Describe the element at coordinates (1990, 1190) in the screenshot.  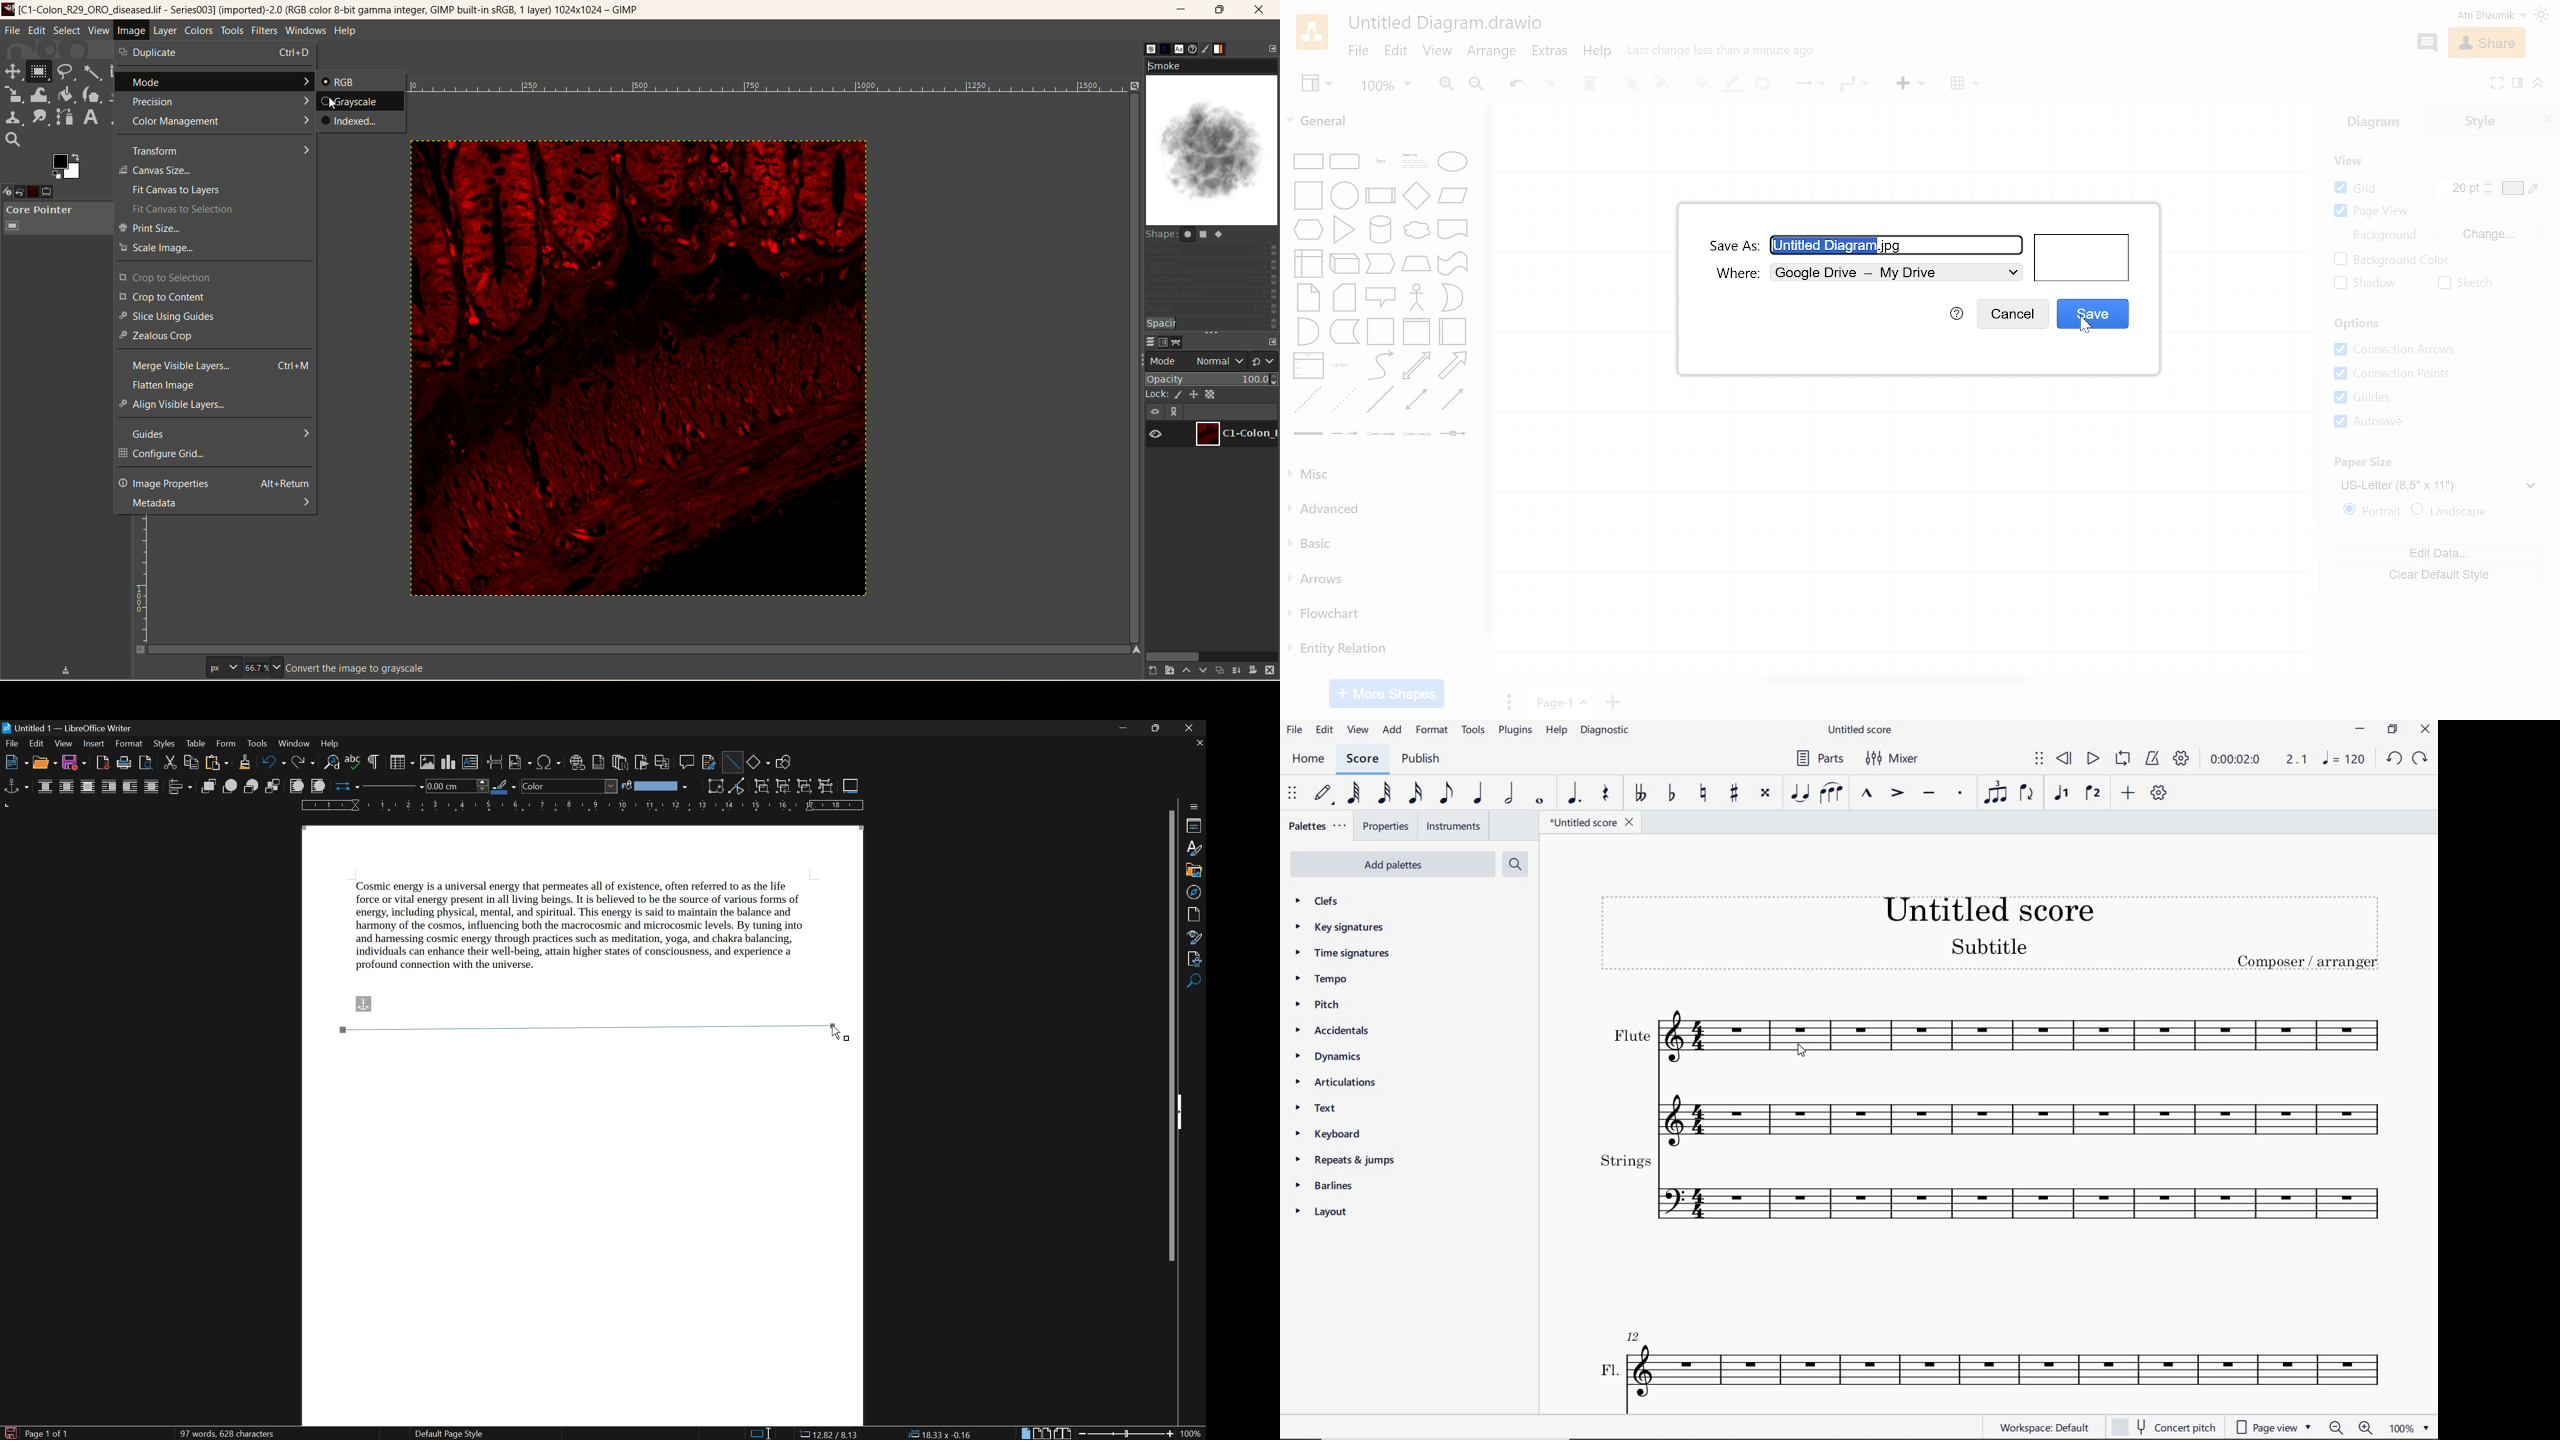
I see `strings` at that location.